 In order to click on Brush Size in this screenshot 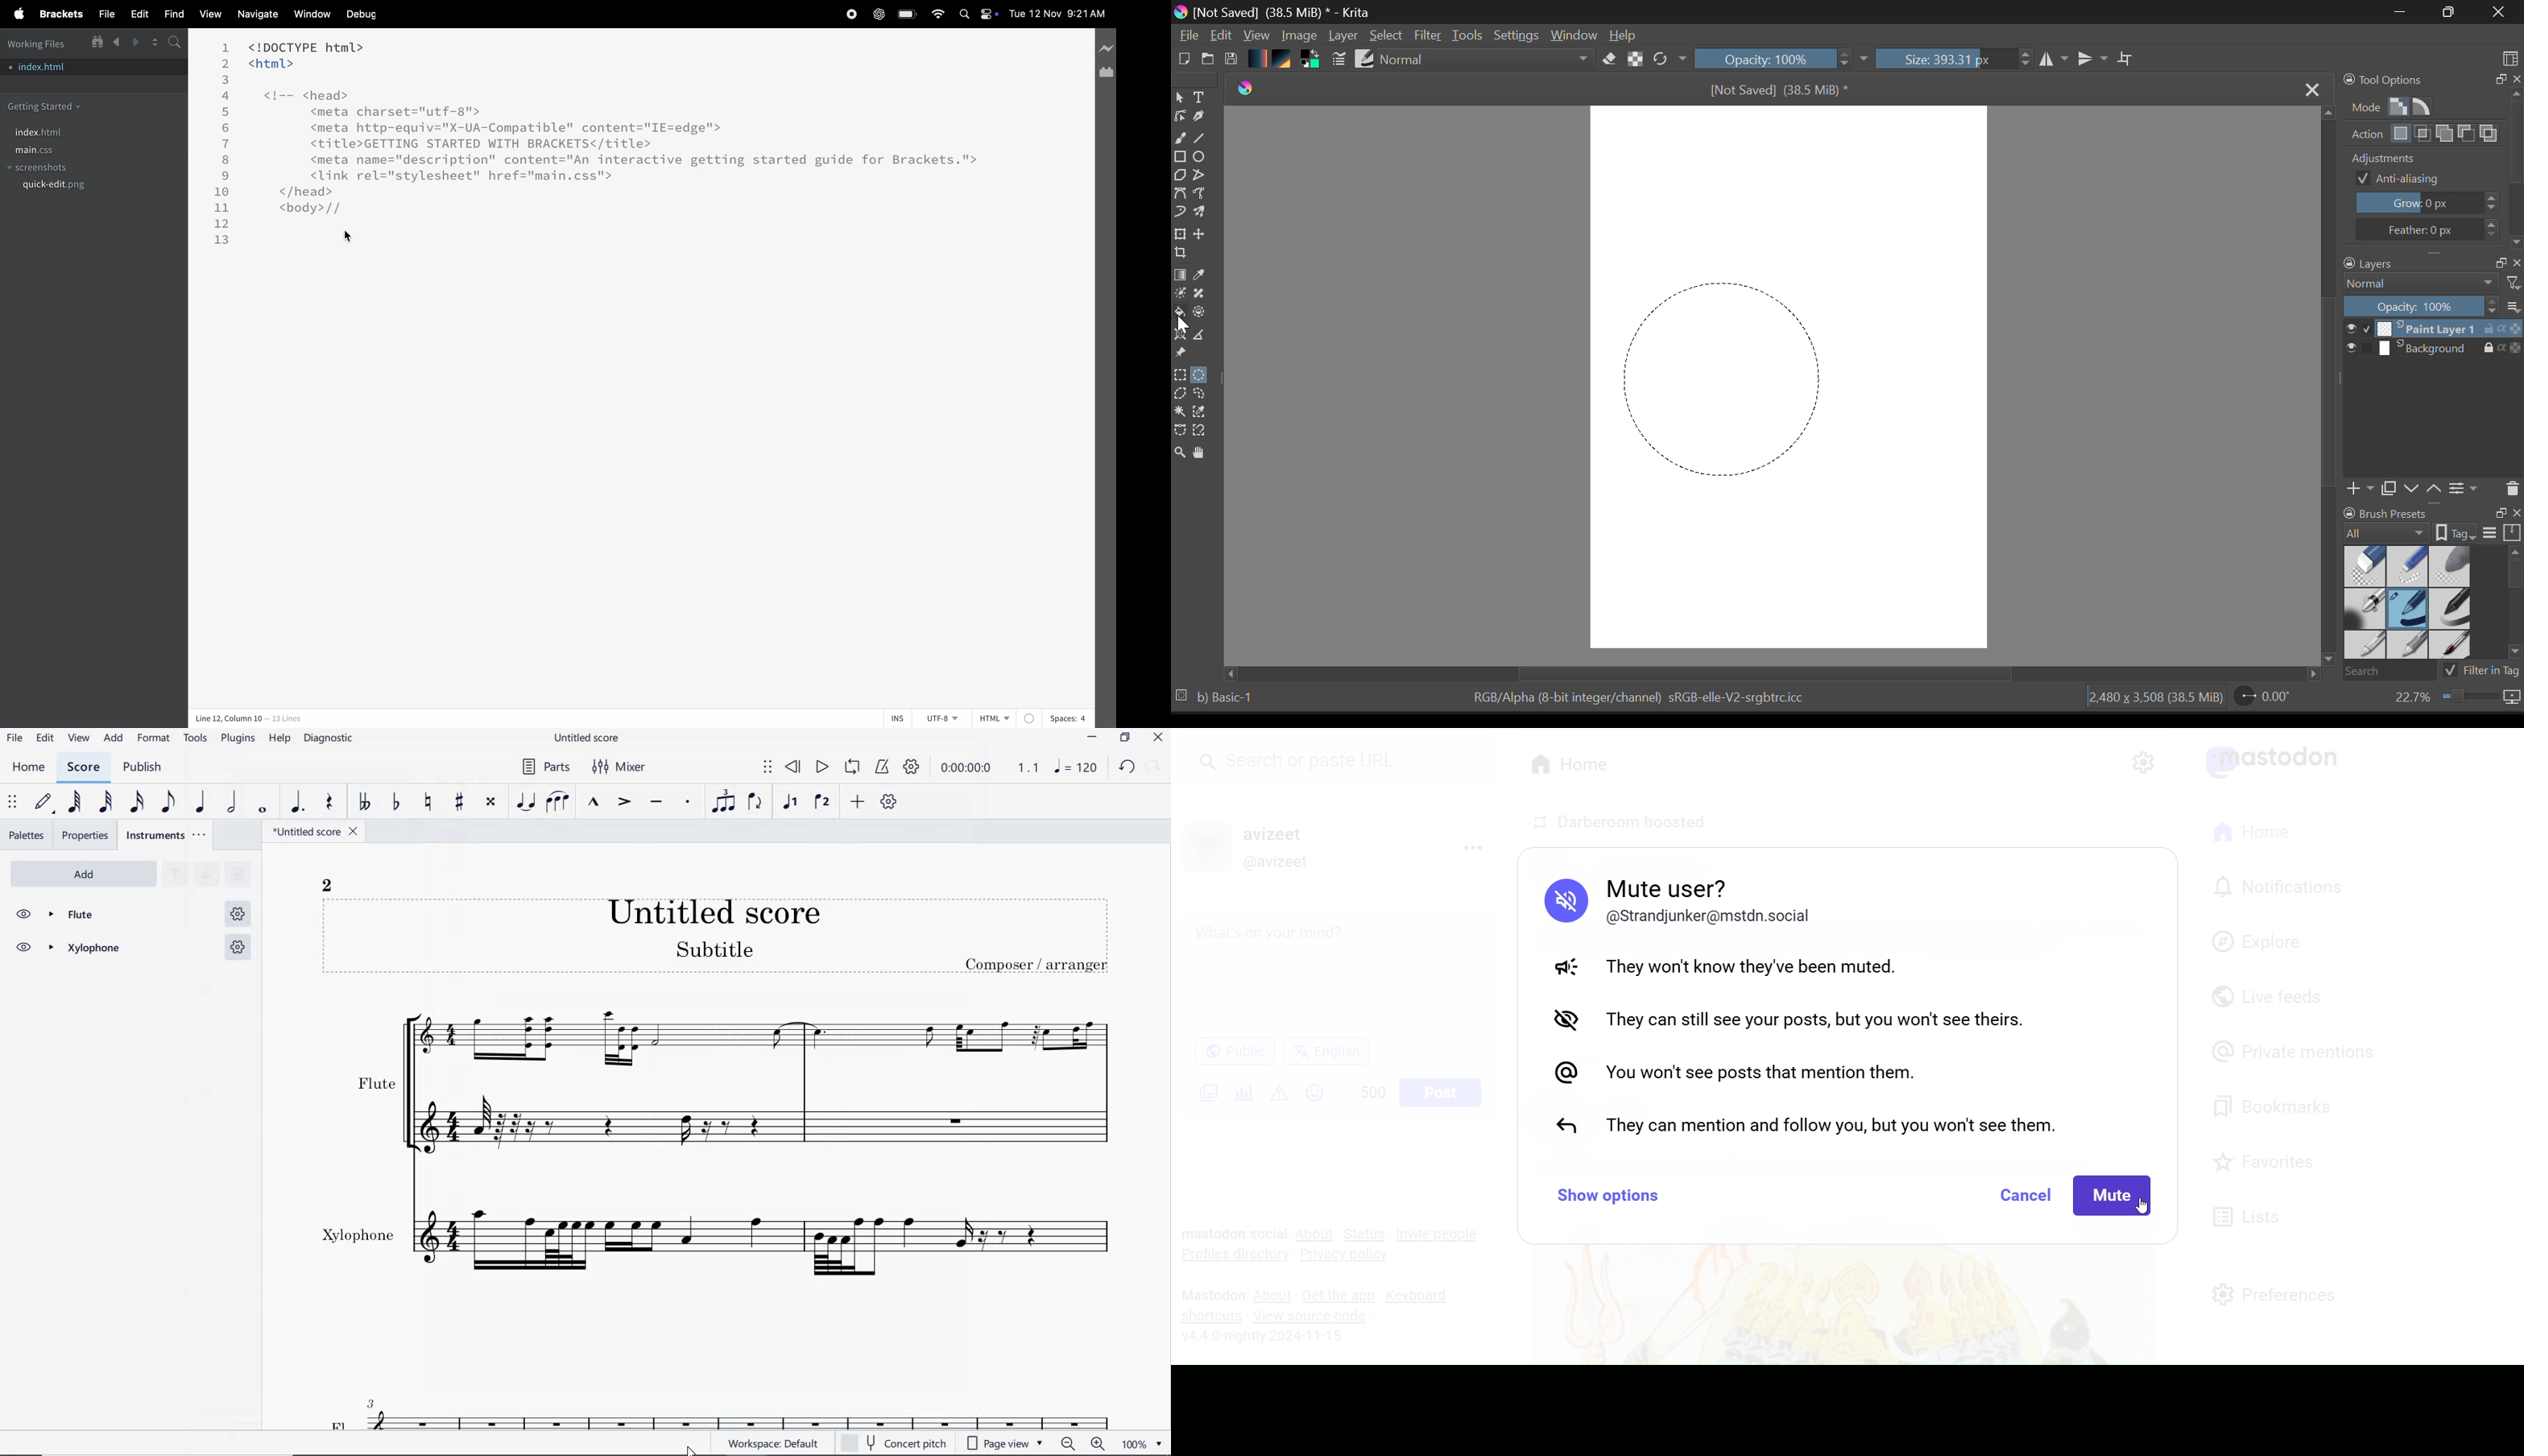, I will do `click(1953, 60)`.